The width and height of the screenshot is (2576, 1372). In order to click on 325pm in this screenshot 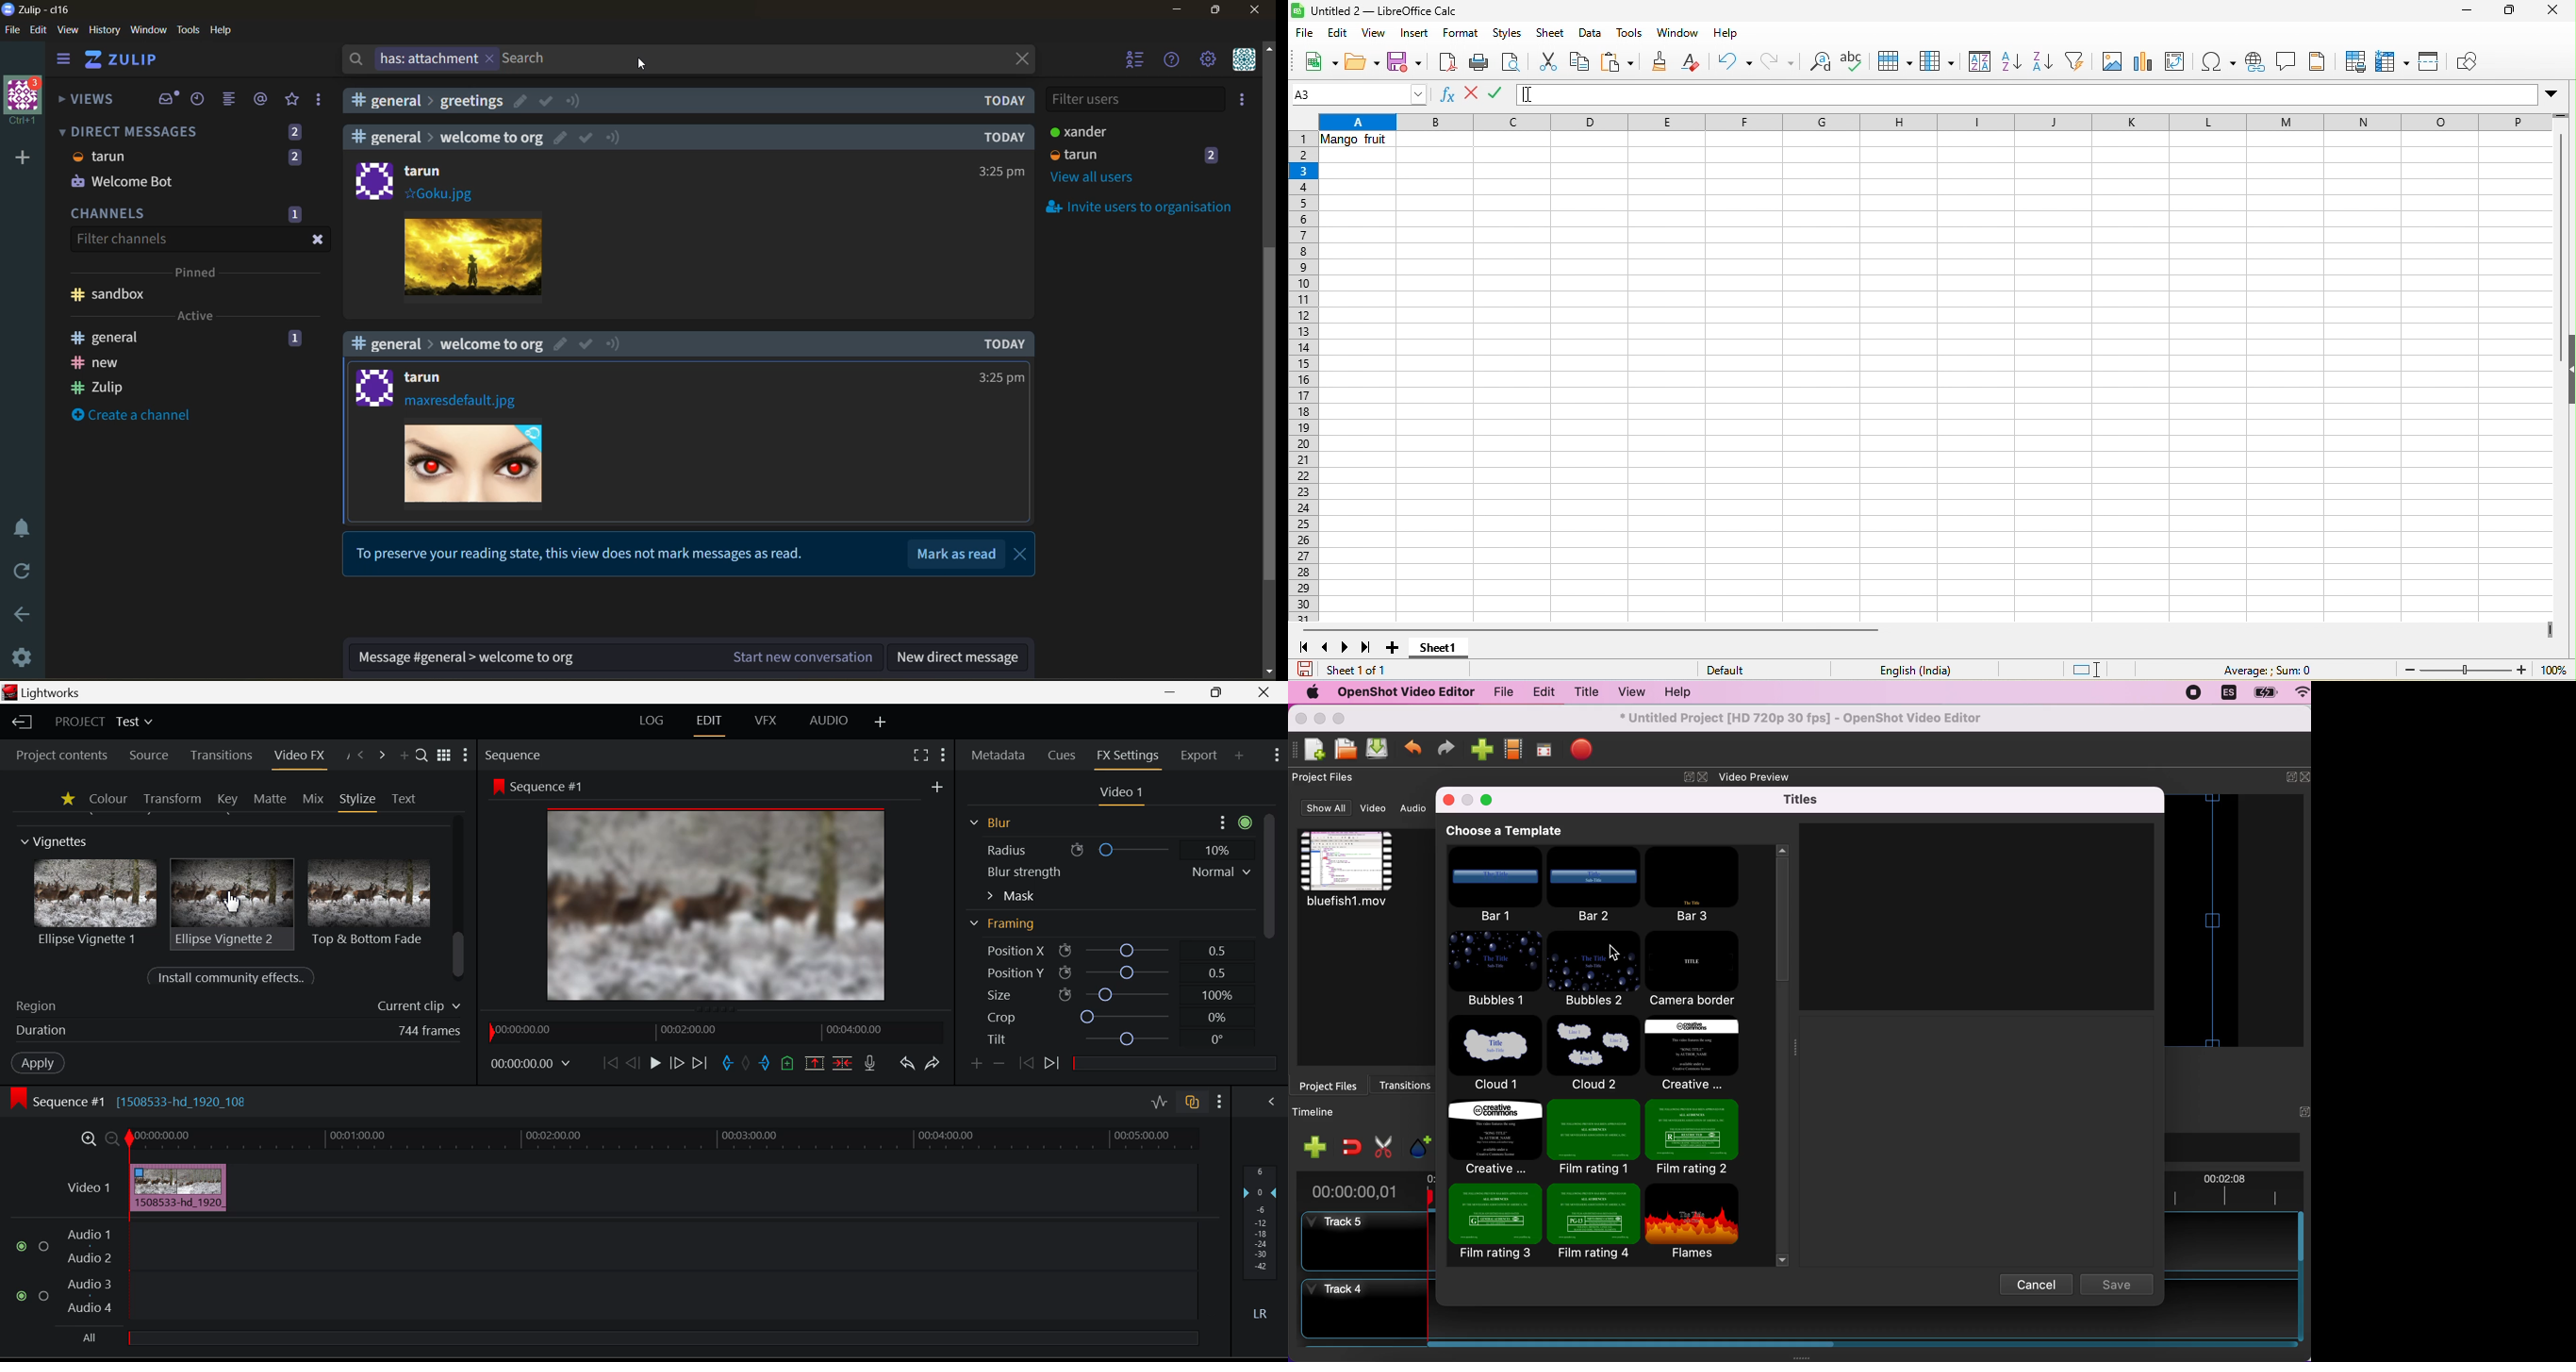, I will do `click(1003, 171)`.